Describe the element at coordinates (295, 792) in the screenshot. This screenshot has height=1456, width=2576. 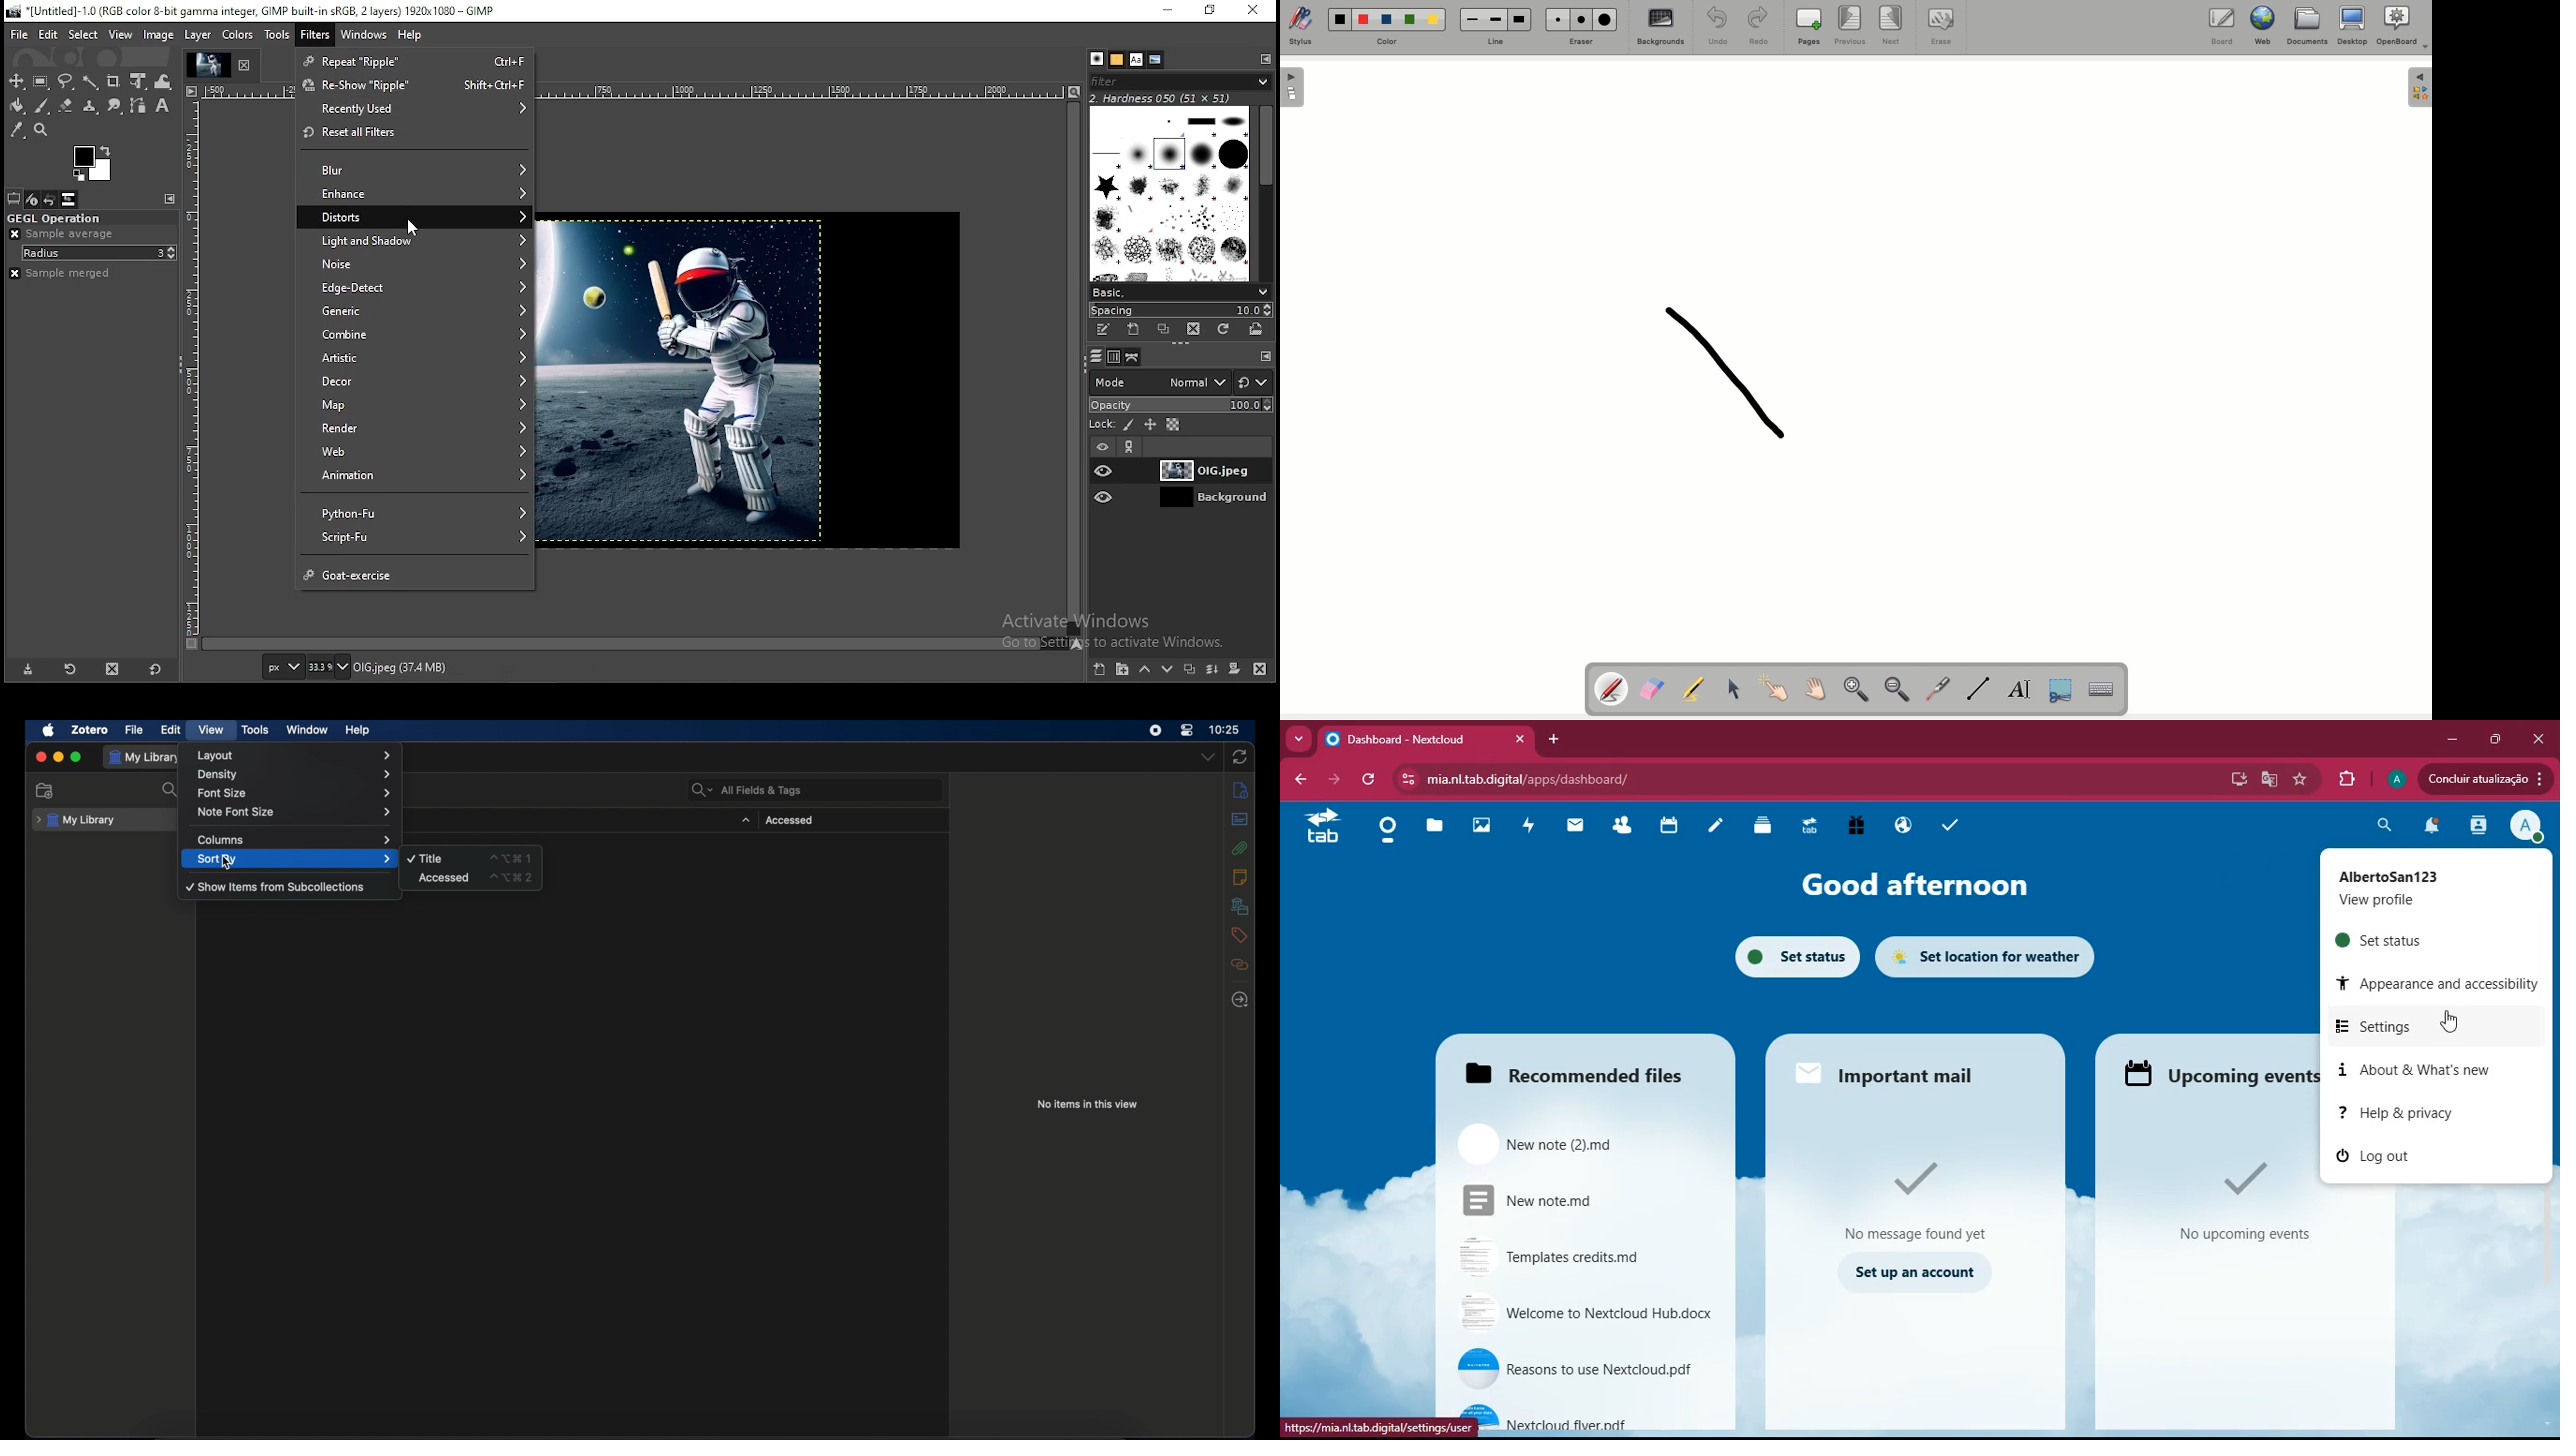
I see `font size` at that location.